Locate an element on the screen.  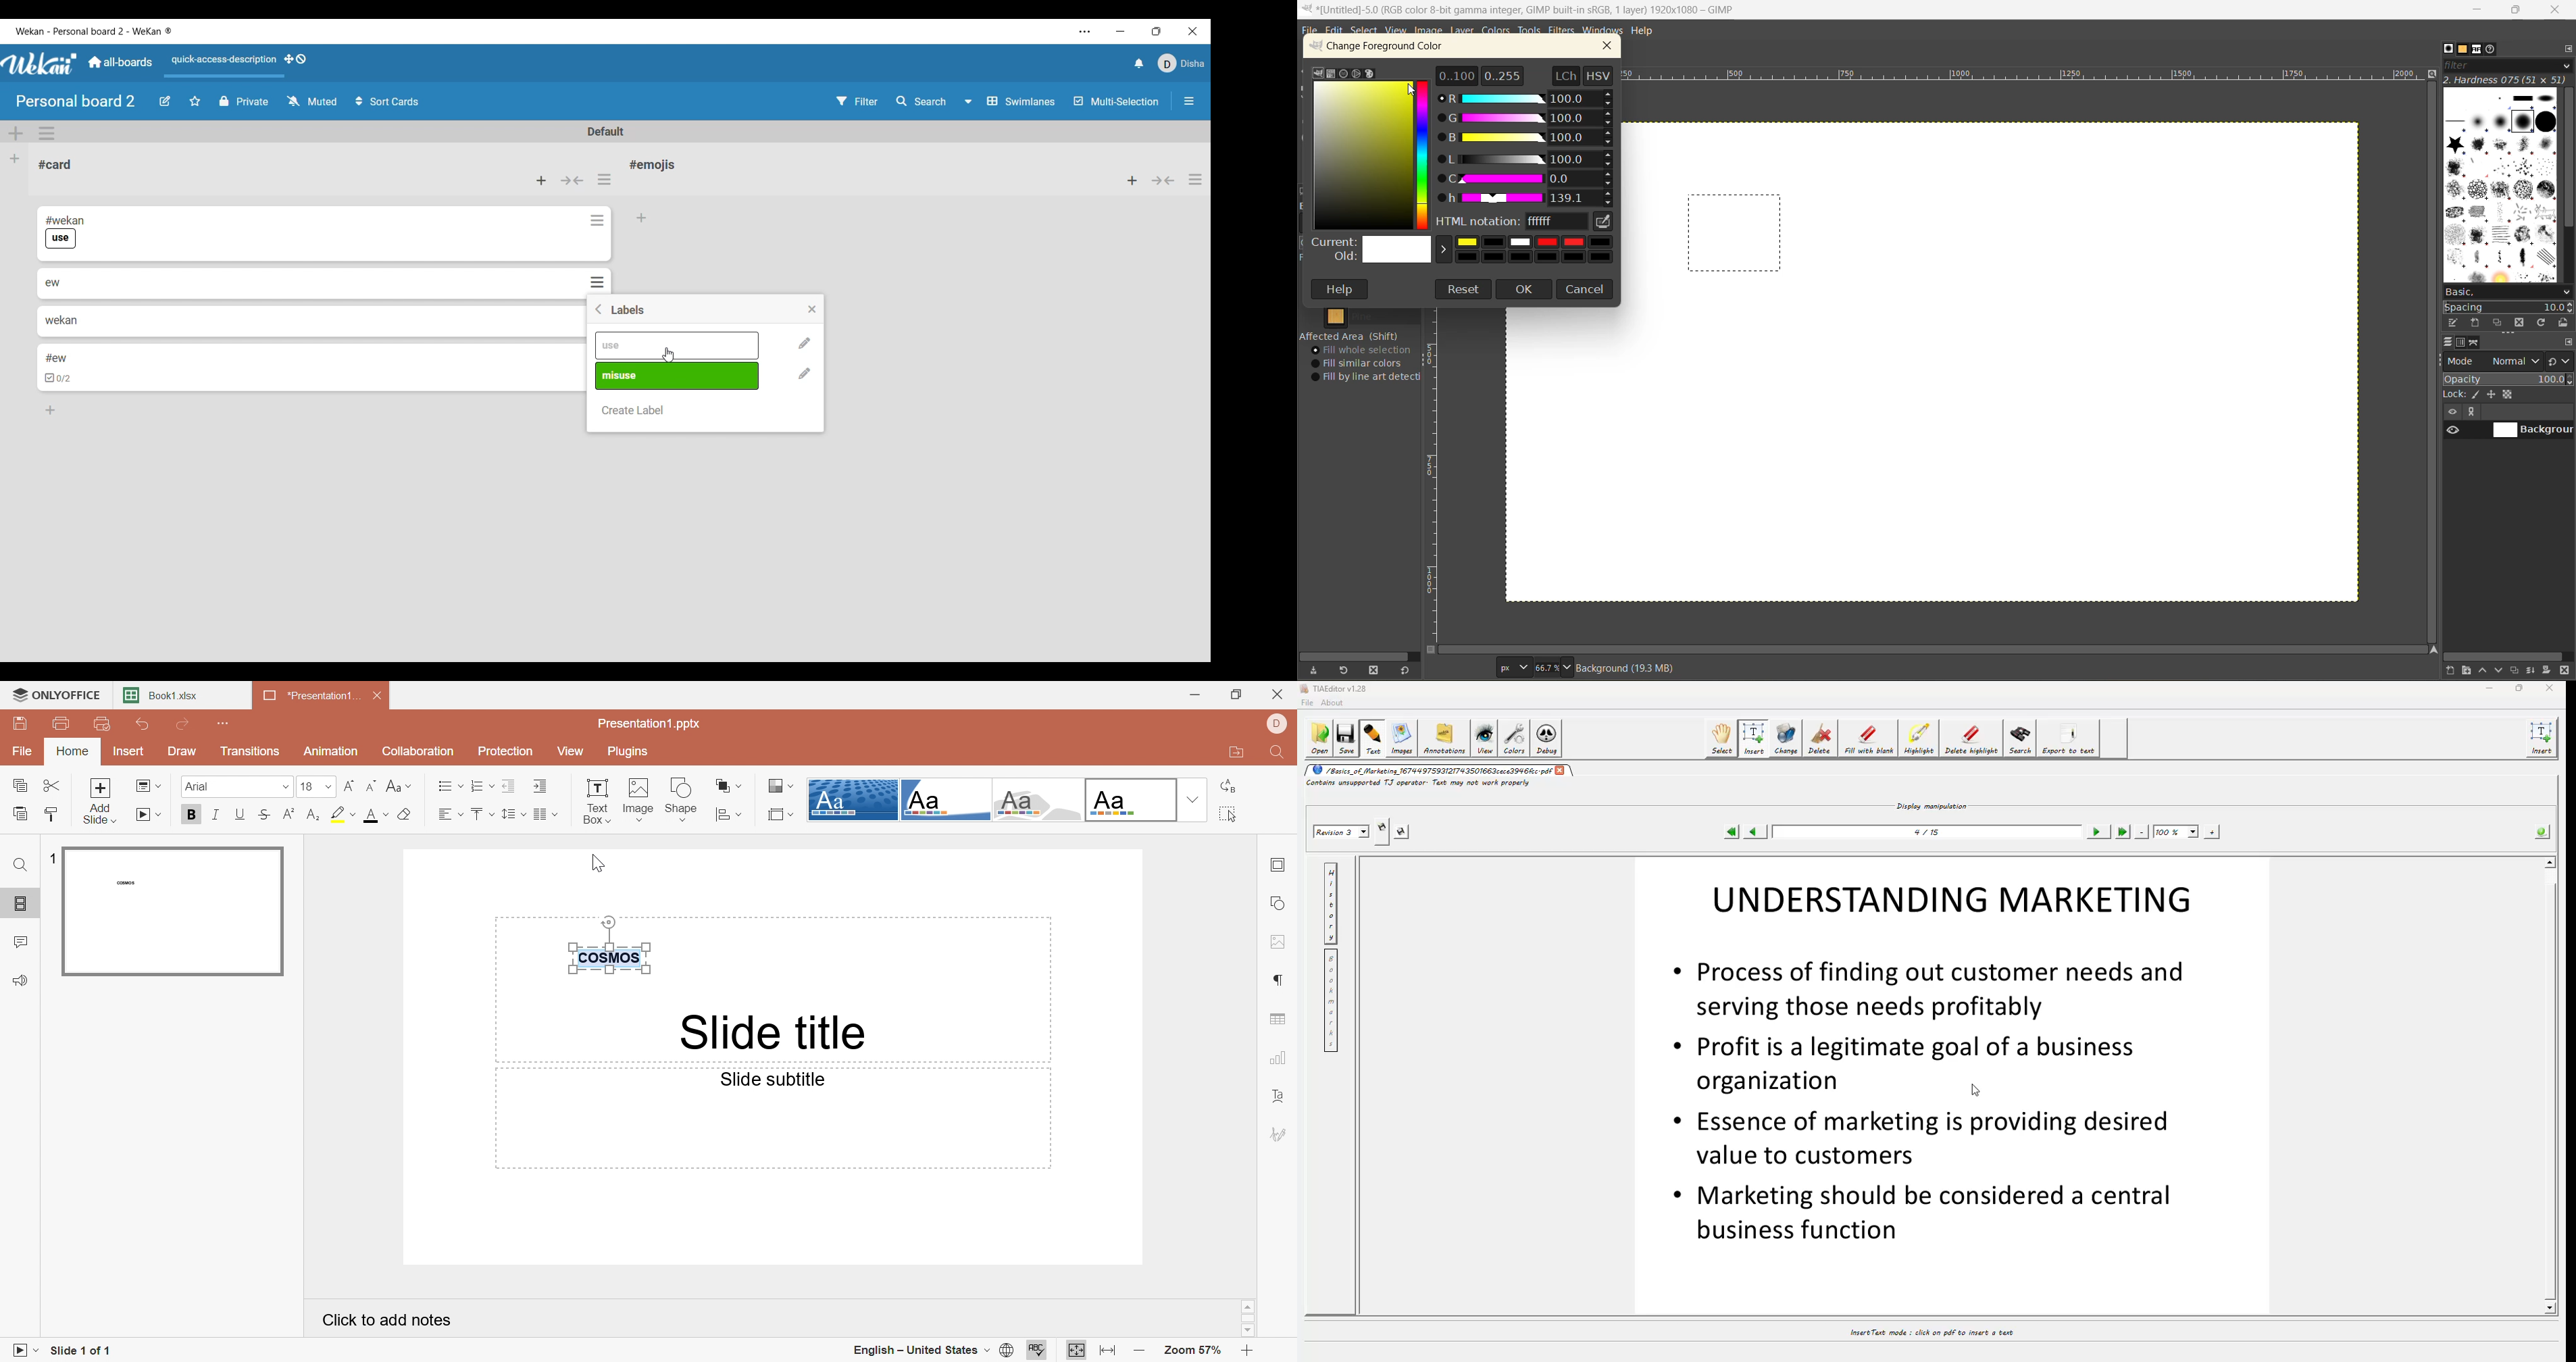
Draw is located at coordinates (182, 751).